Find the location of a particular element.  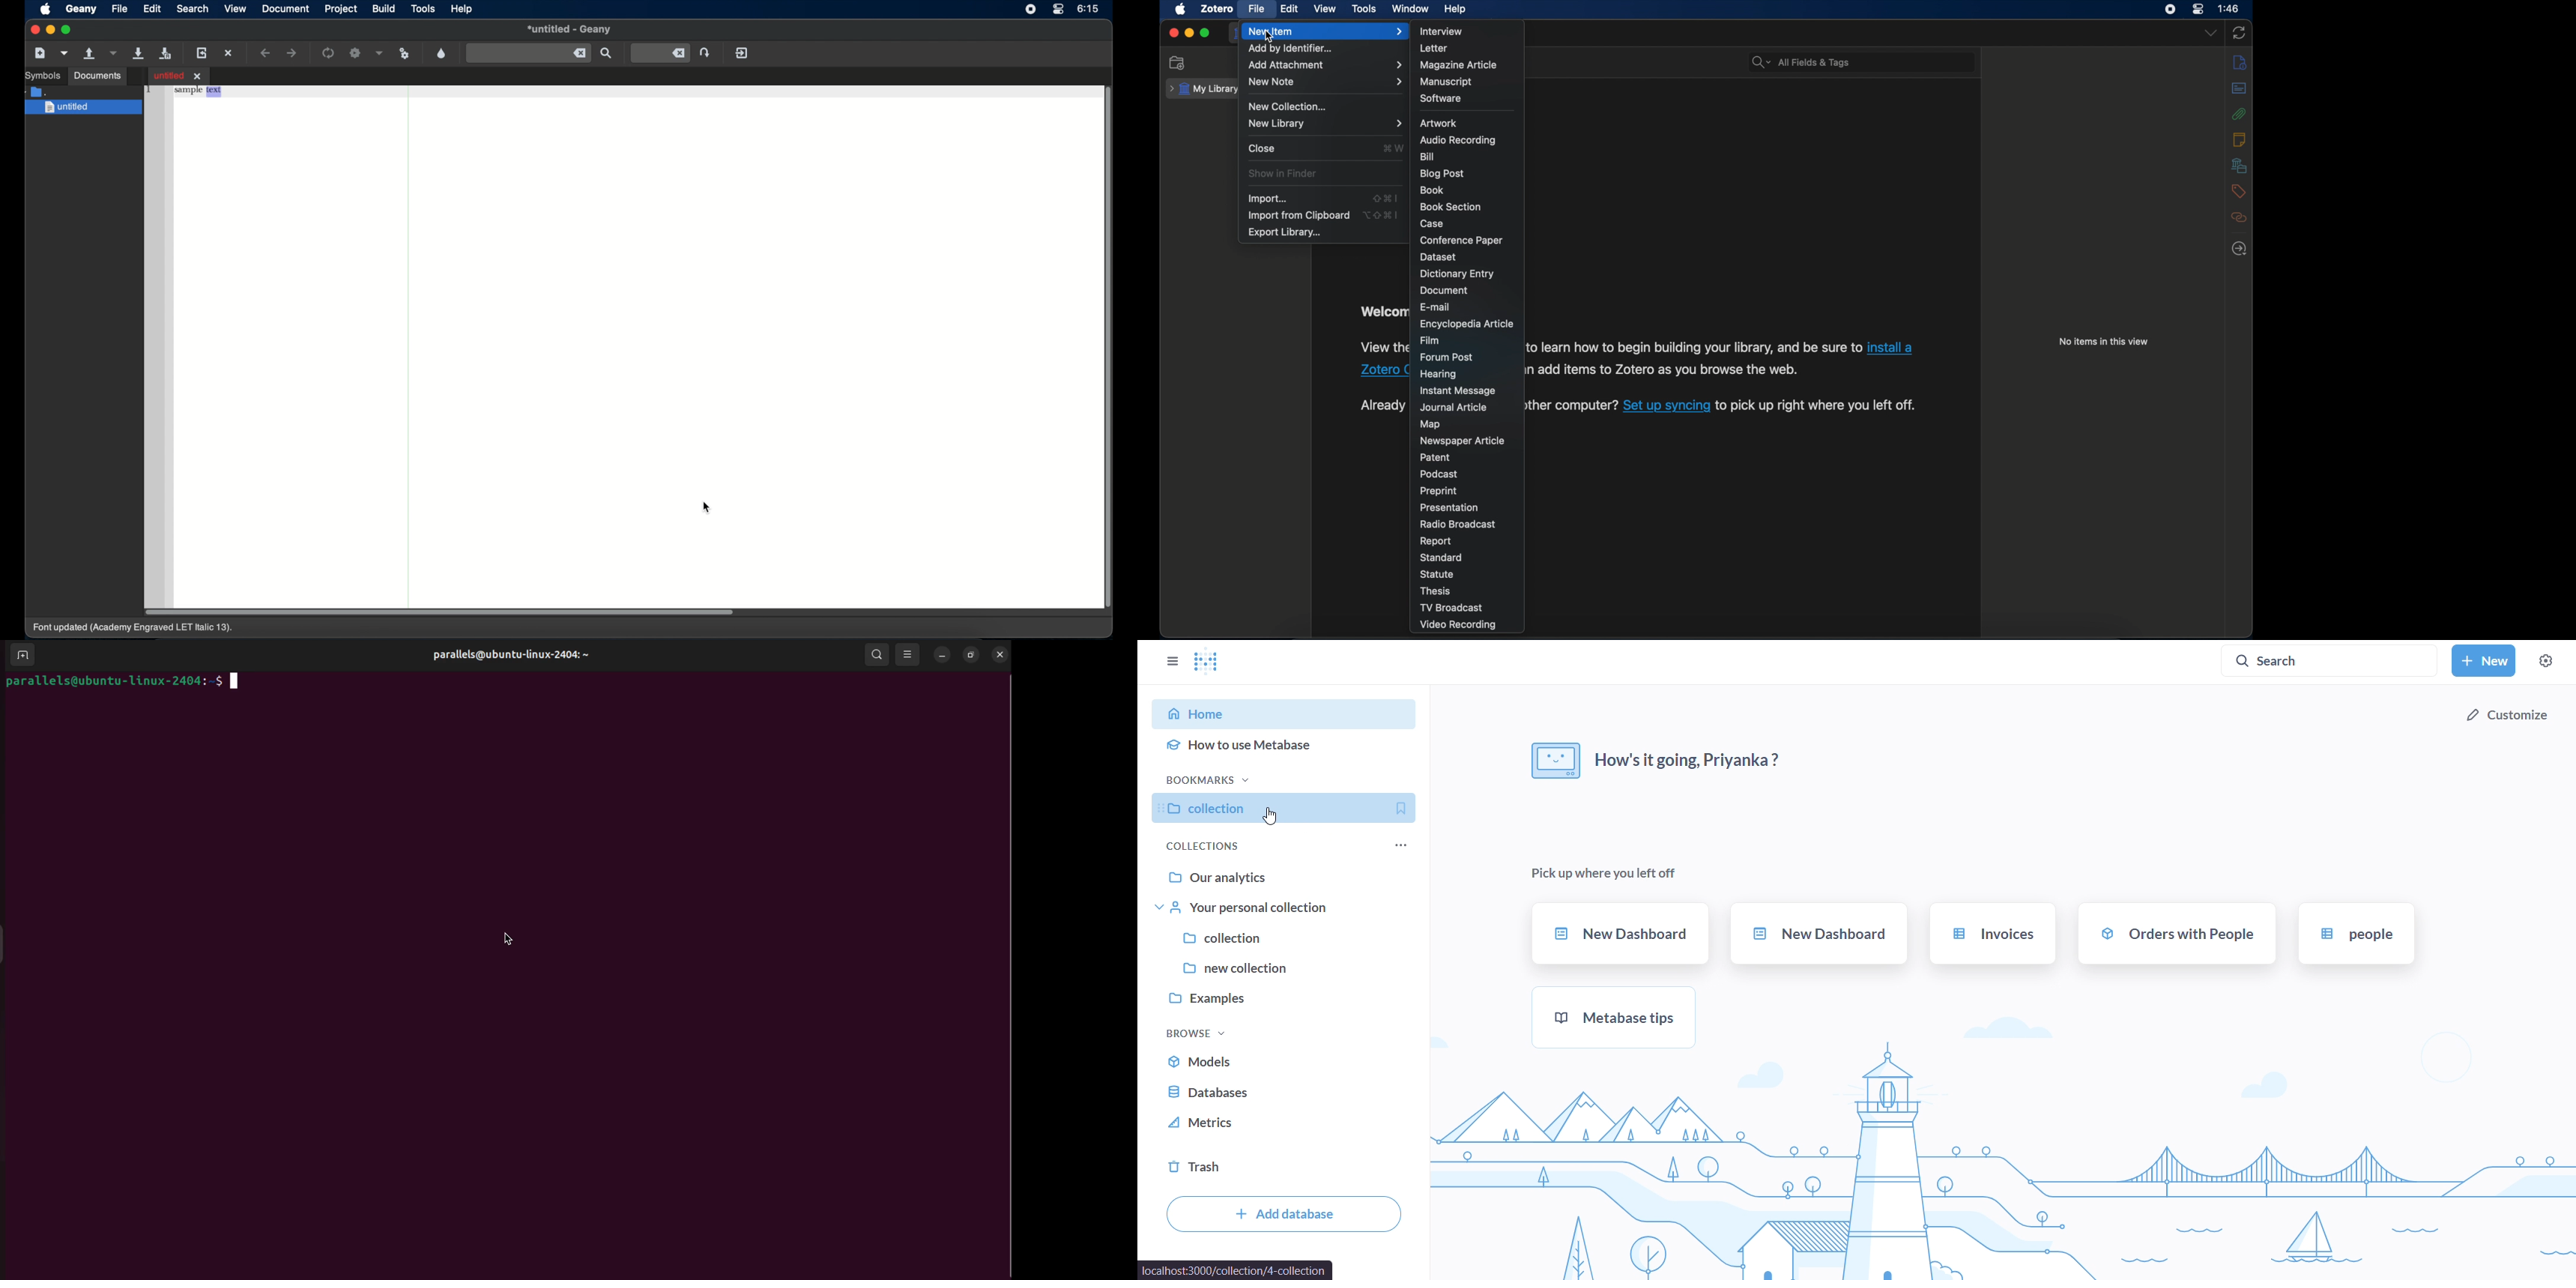

preprint is located at coordinates (1438, 491).